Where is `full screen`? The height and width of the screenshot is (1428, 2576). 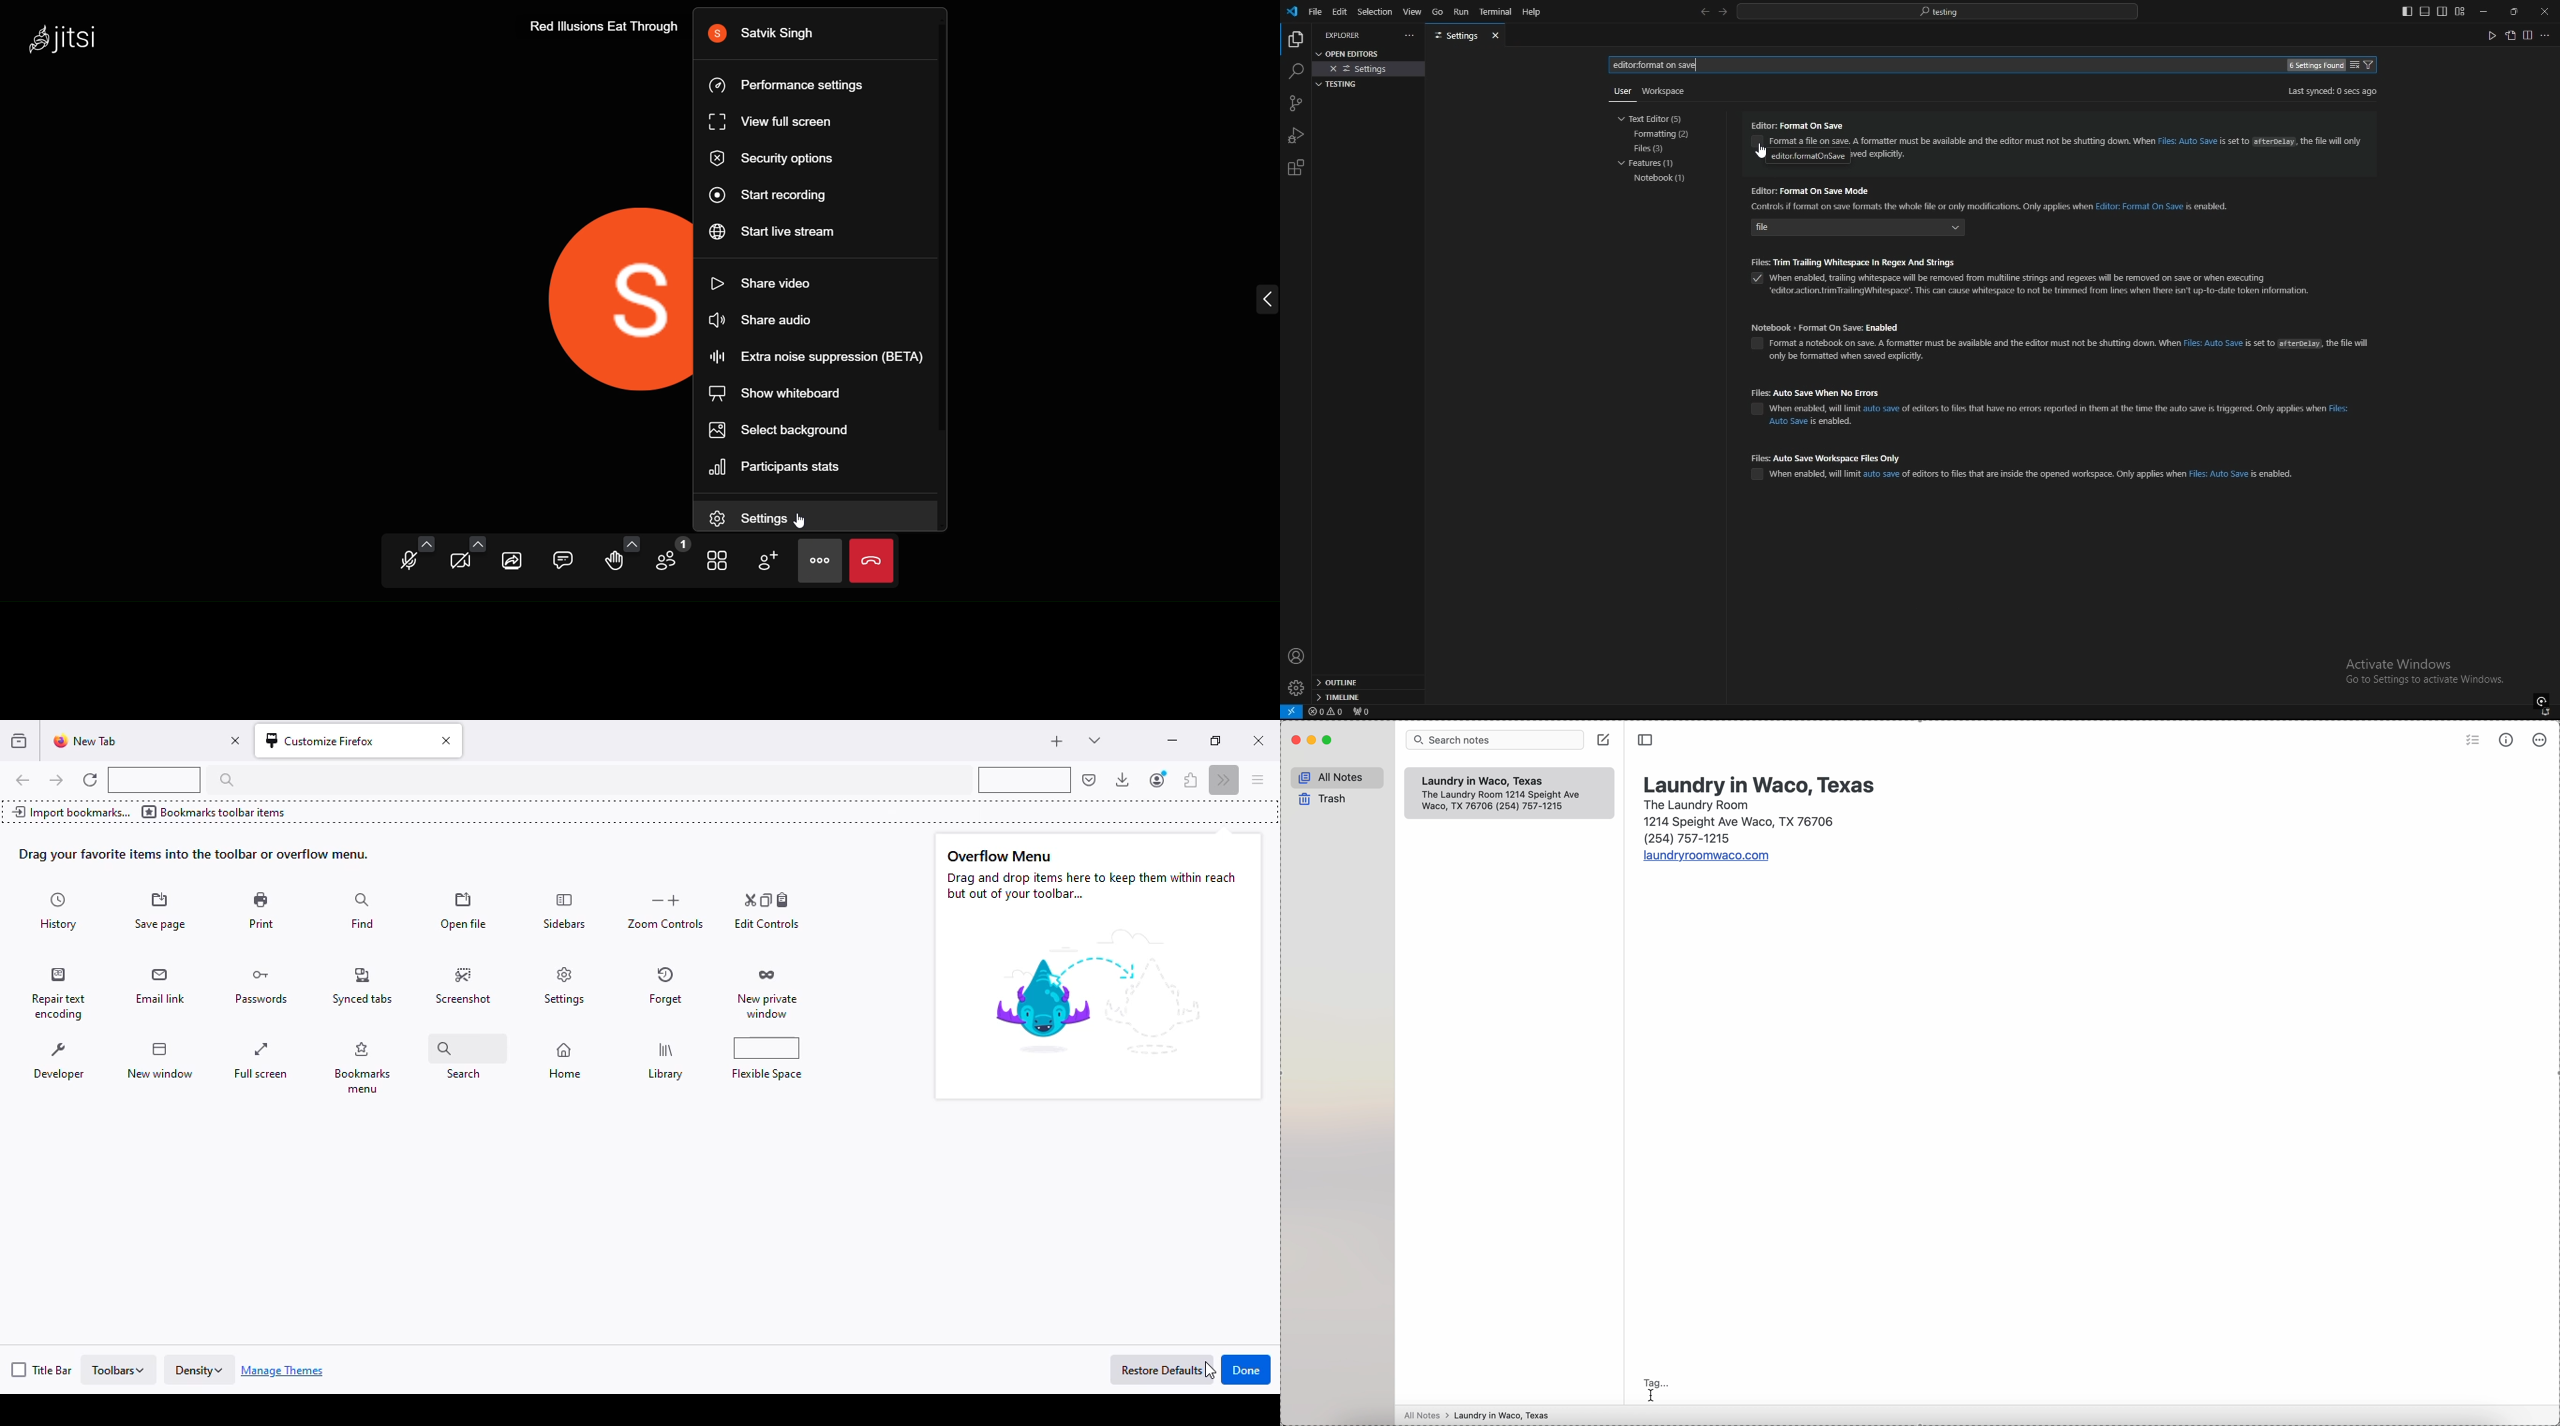
full screen is located at coordinates (262, 1060).